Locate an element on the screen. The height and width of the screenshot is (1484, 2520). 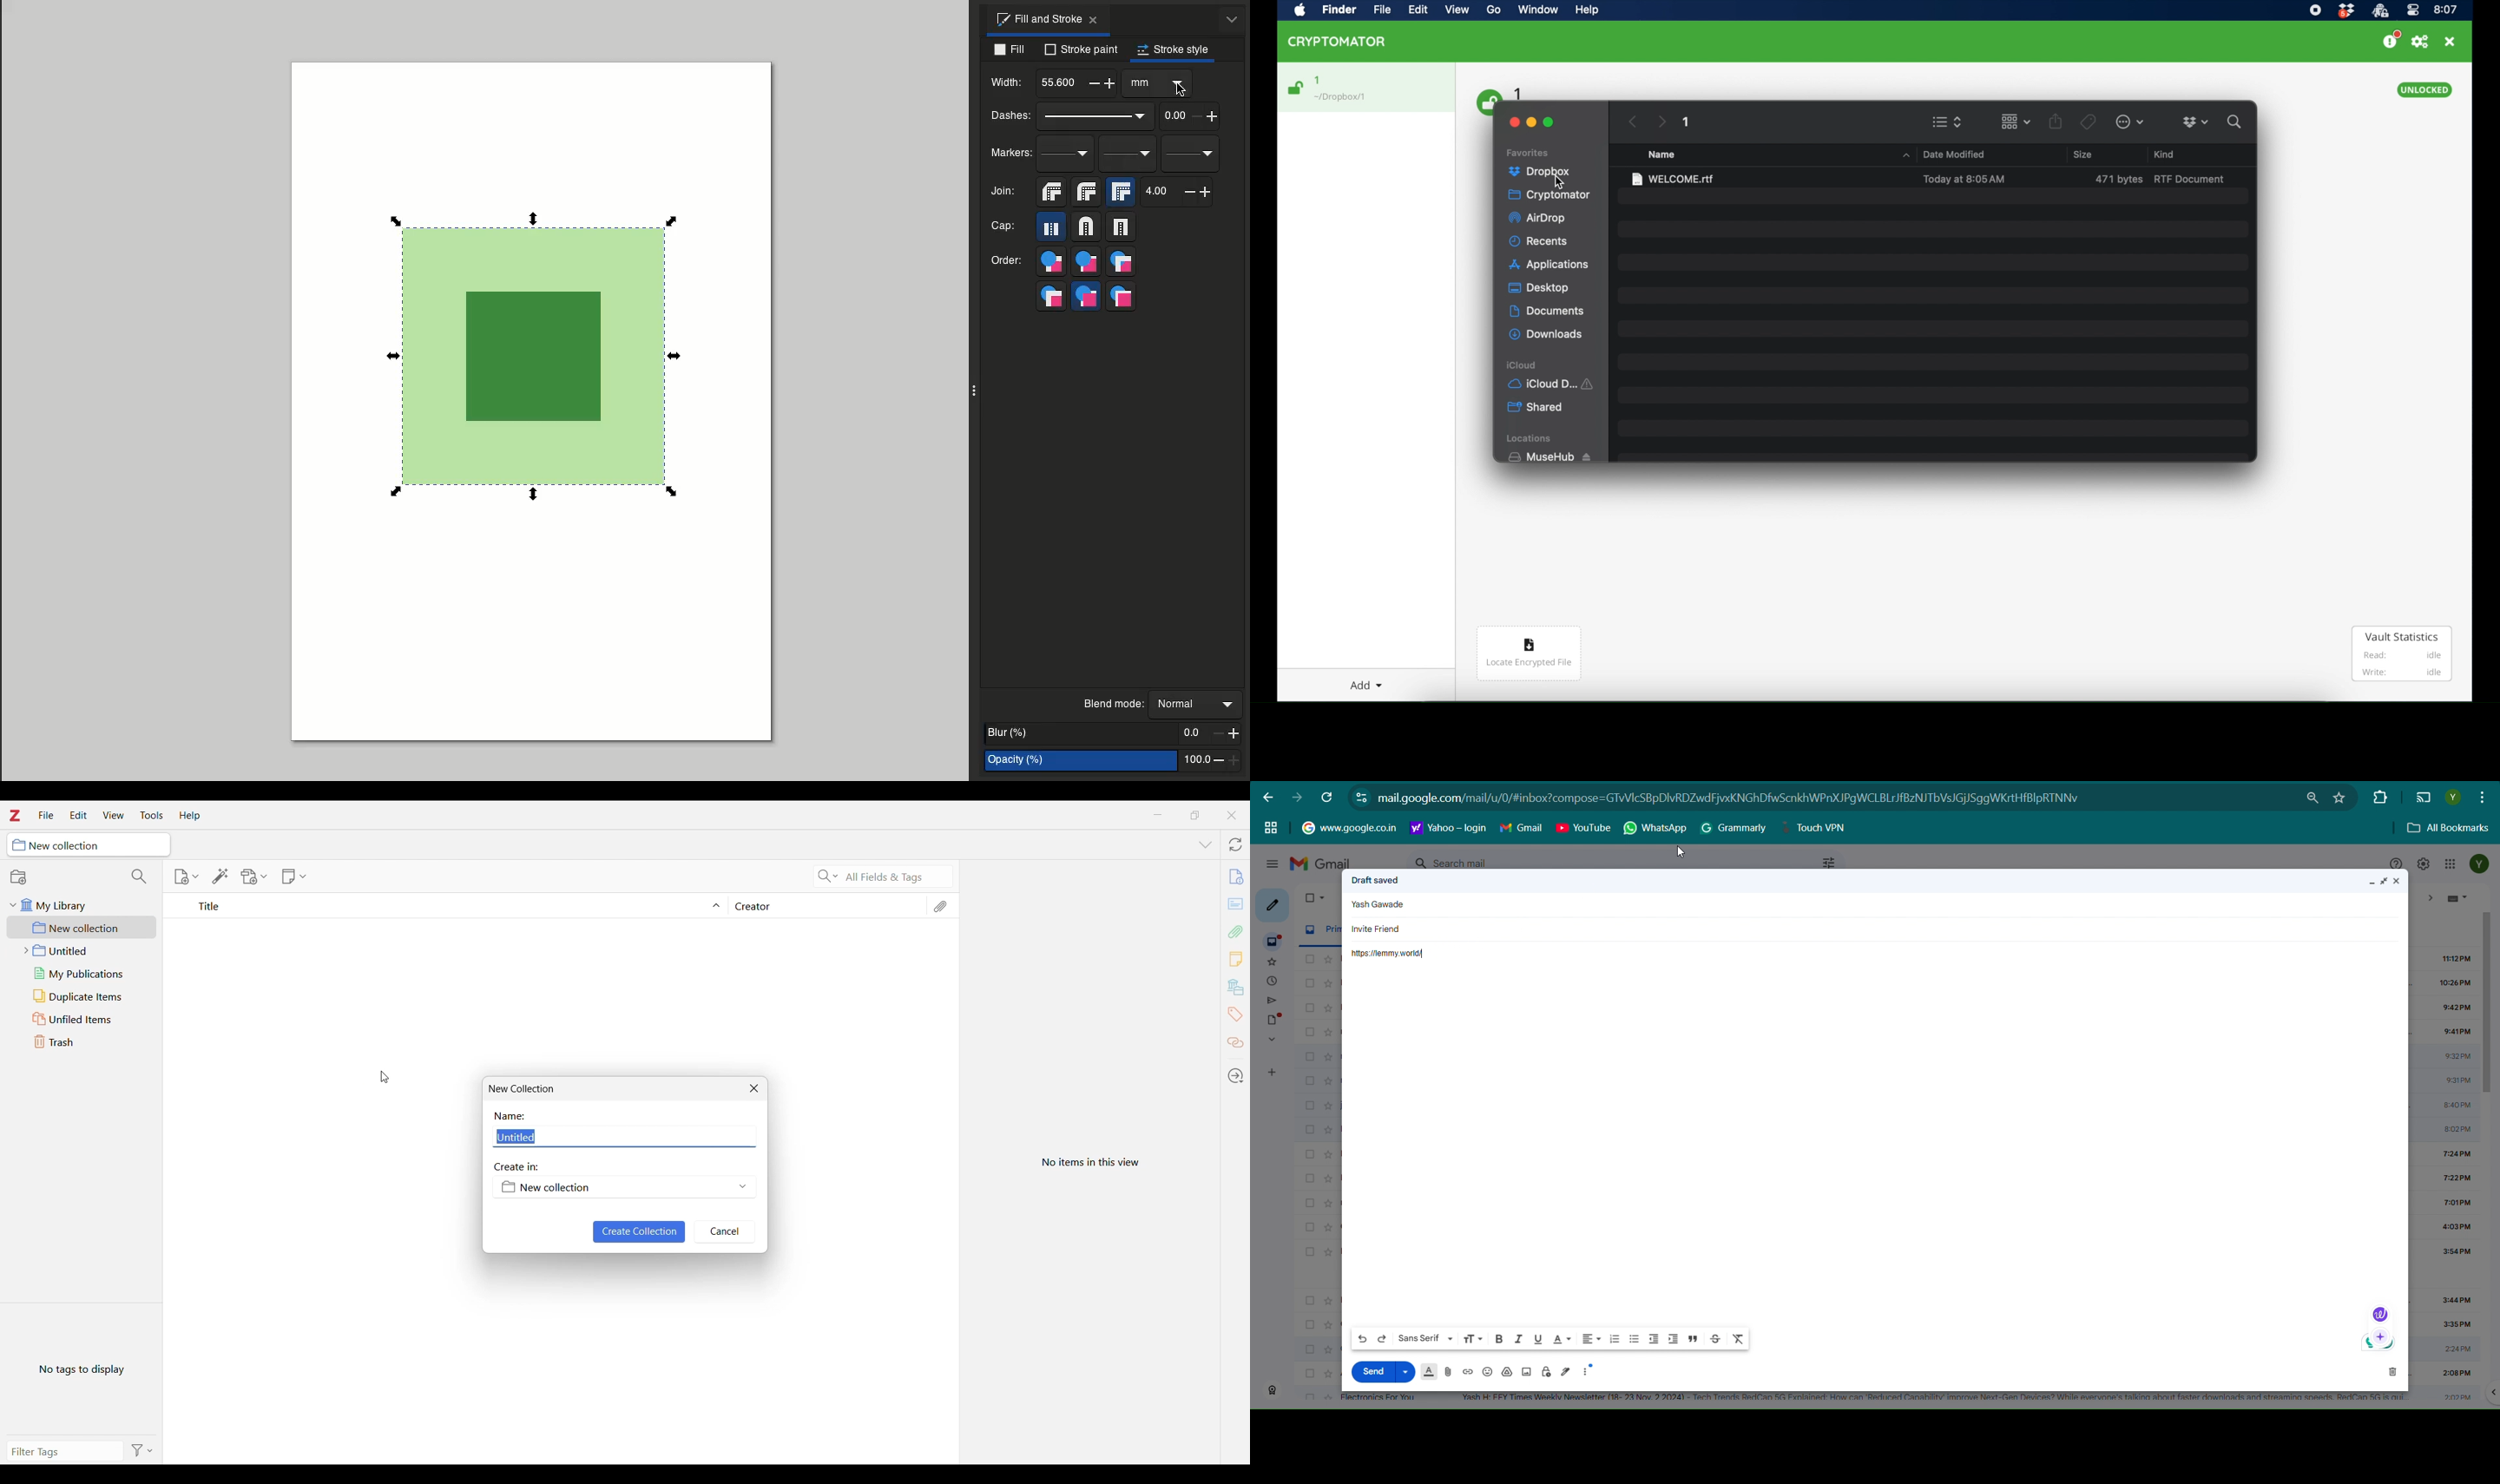
Size is located at coordinates (1473, 1339).